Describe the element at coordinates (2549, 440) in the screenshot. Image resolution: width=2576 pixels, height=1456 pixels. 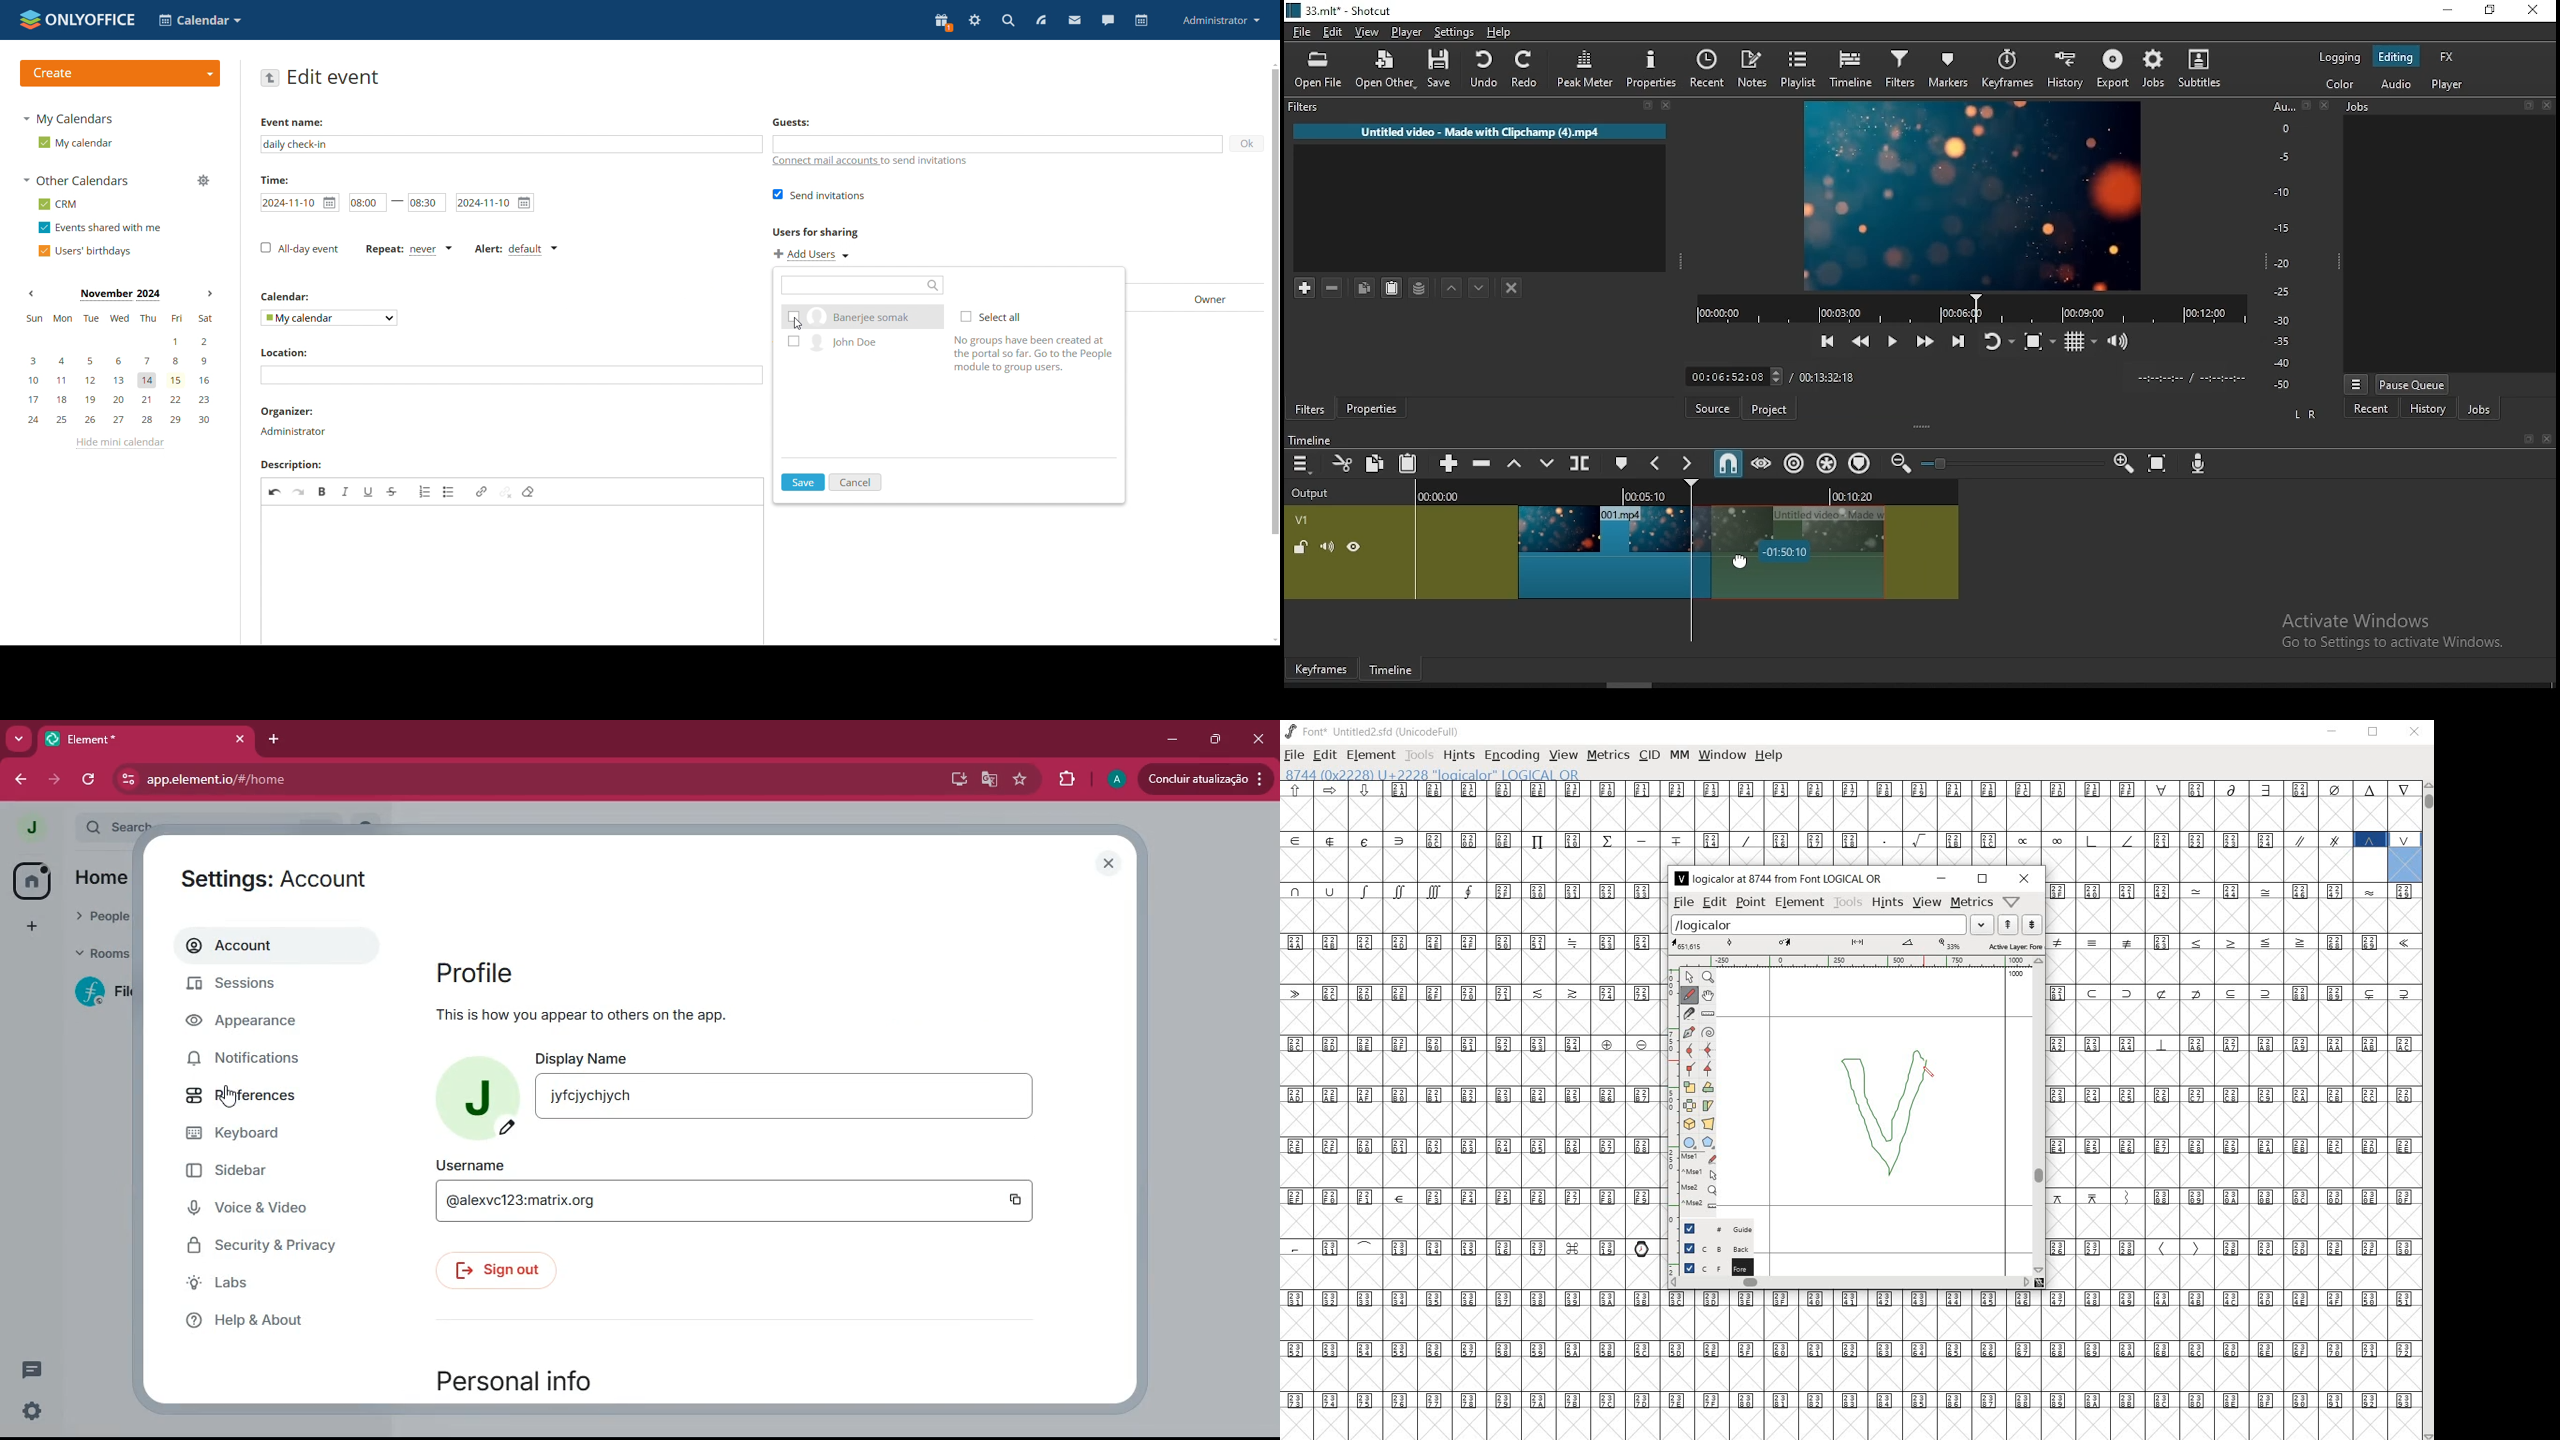
I see `close` at that location.